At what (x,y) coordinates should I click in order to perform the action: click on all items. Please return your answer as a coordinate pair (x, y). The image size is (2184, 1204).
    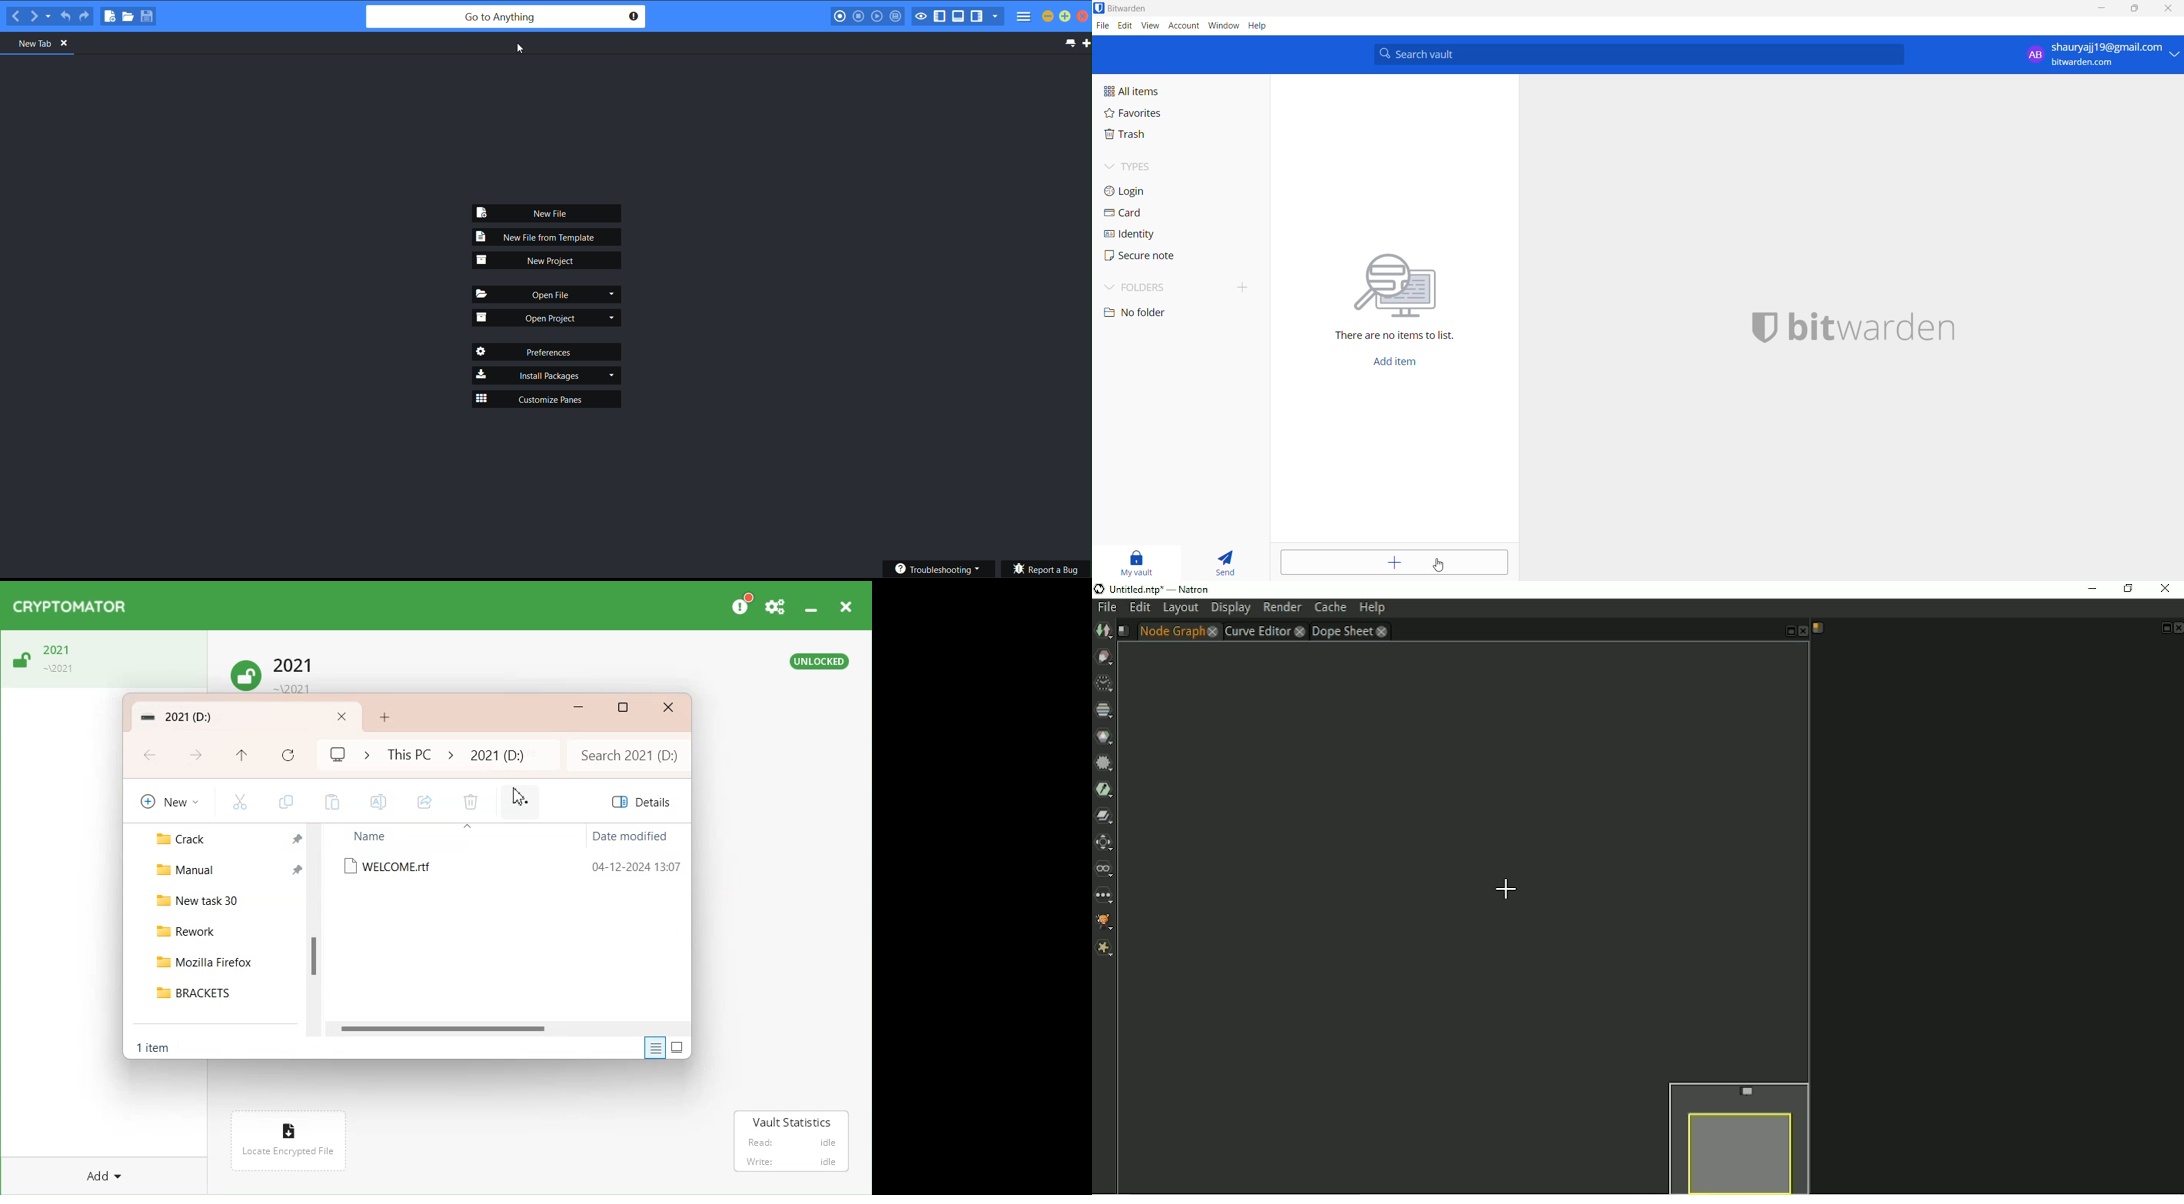
    Looking at the image, I should click on (1156, 92).